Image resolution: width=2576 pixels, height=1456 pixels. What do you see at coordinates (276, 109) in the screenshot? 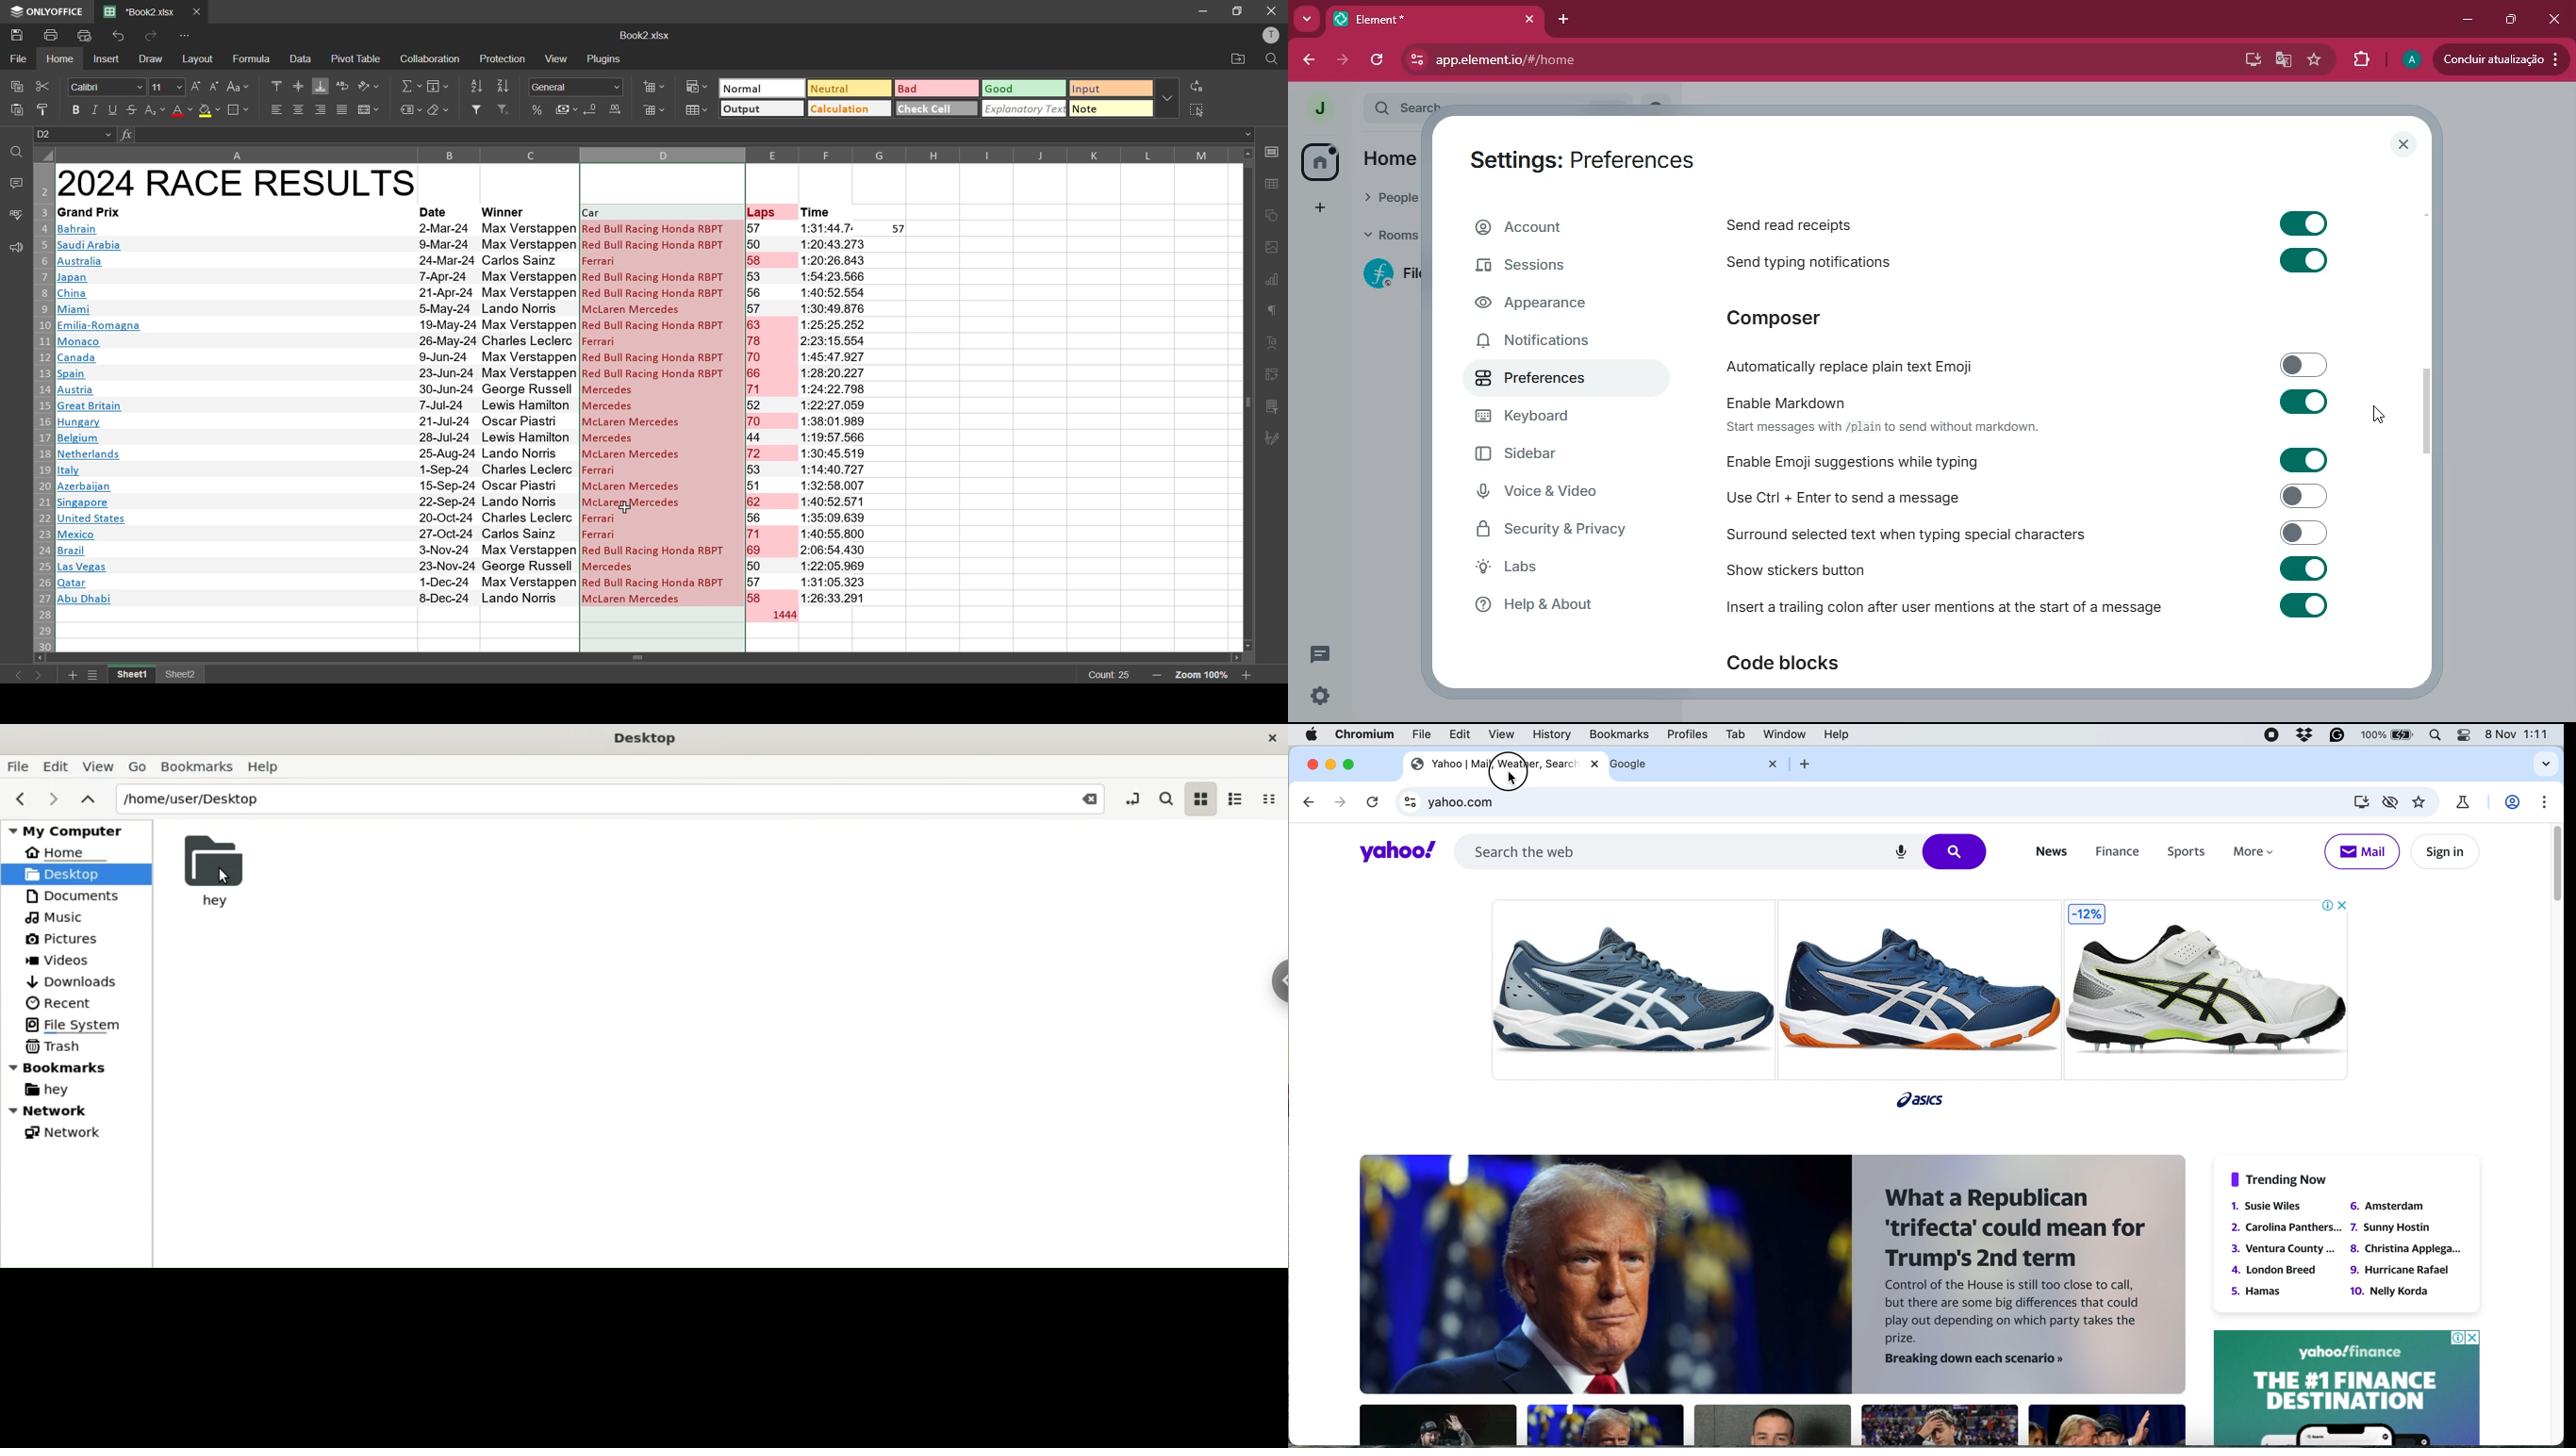
I see `align left` at bounding box center [276, 109].